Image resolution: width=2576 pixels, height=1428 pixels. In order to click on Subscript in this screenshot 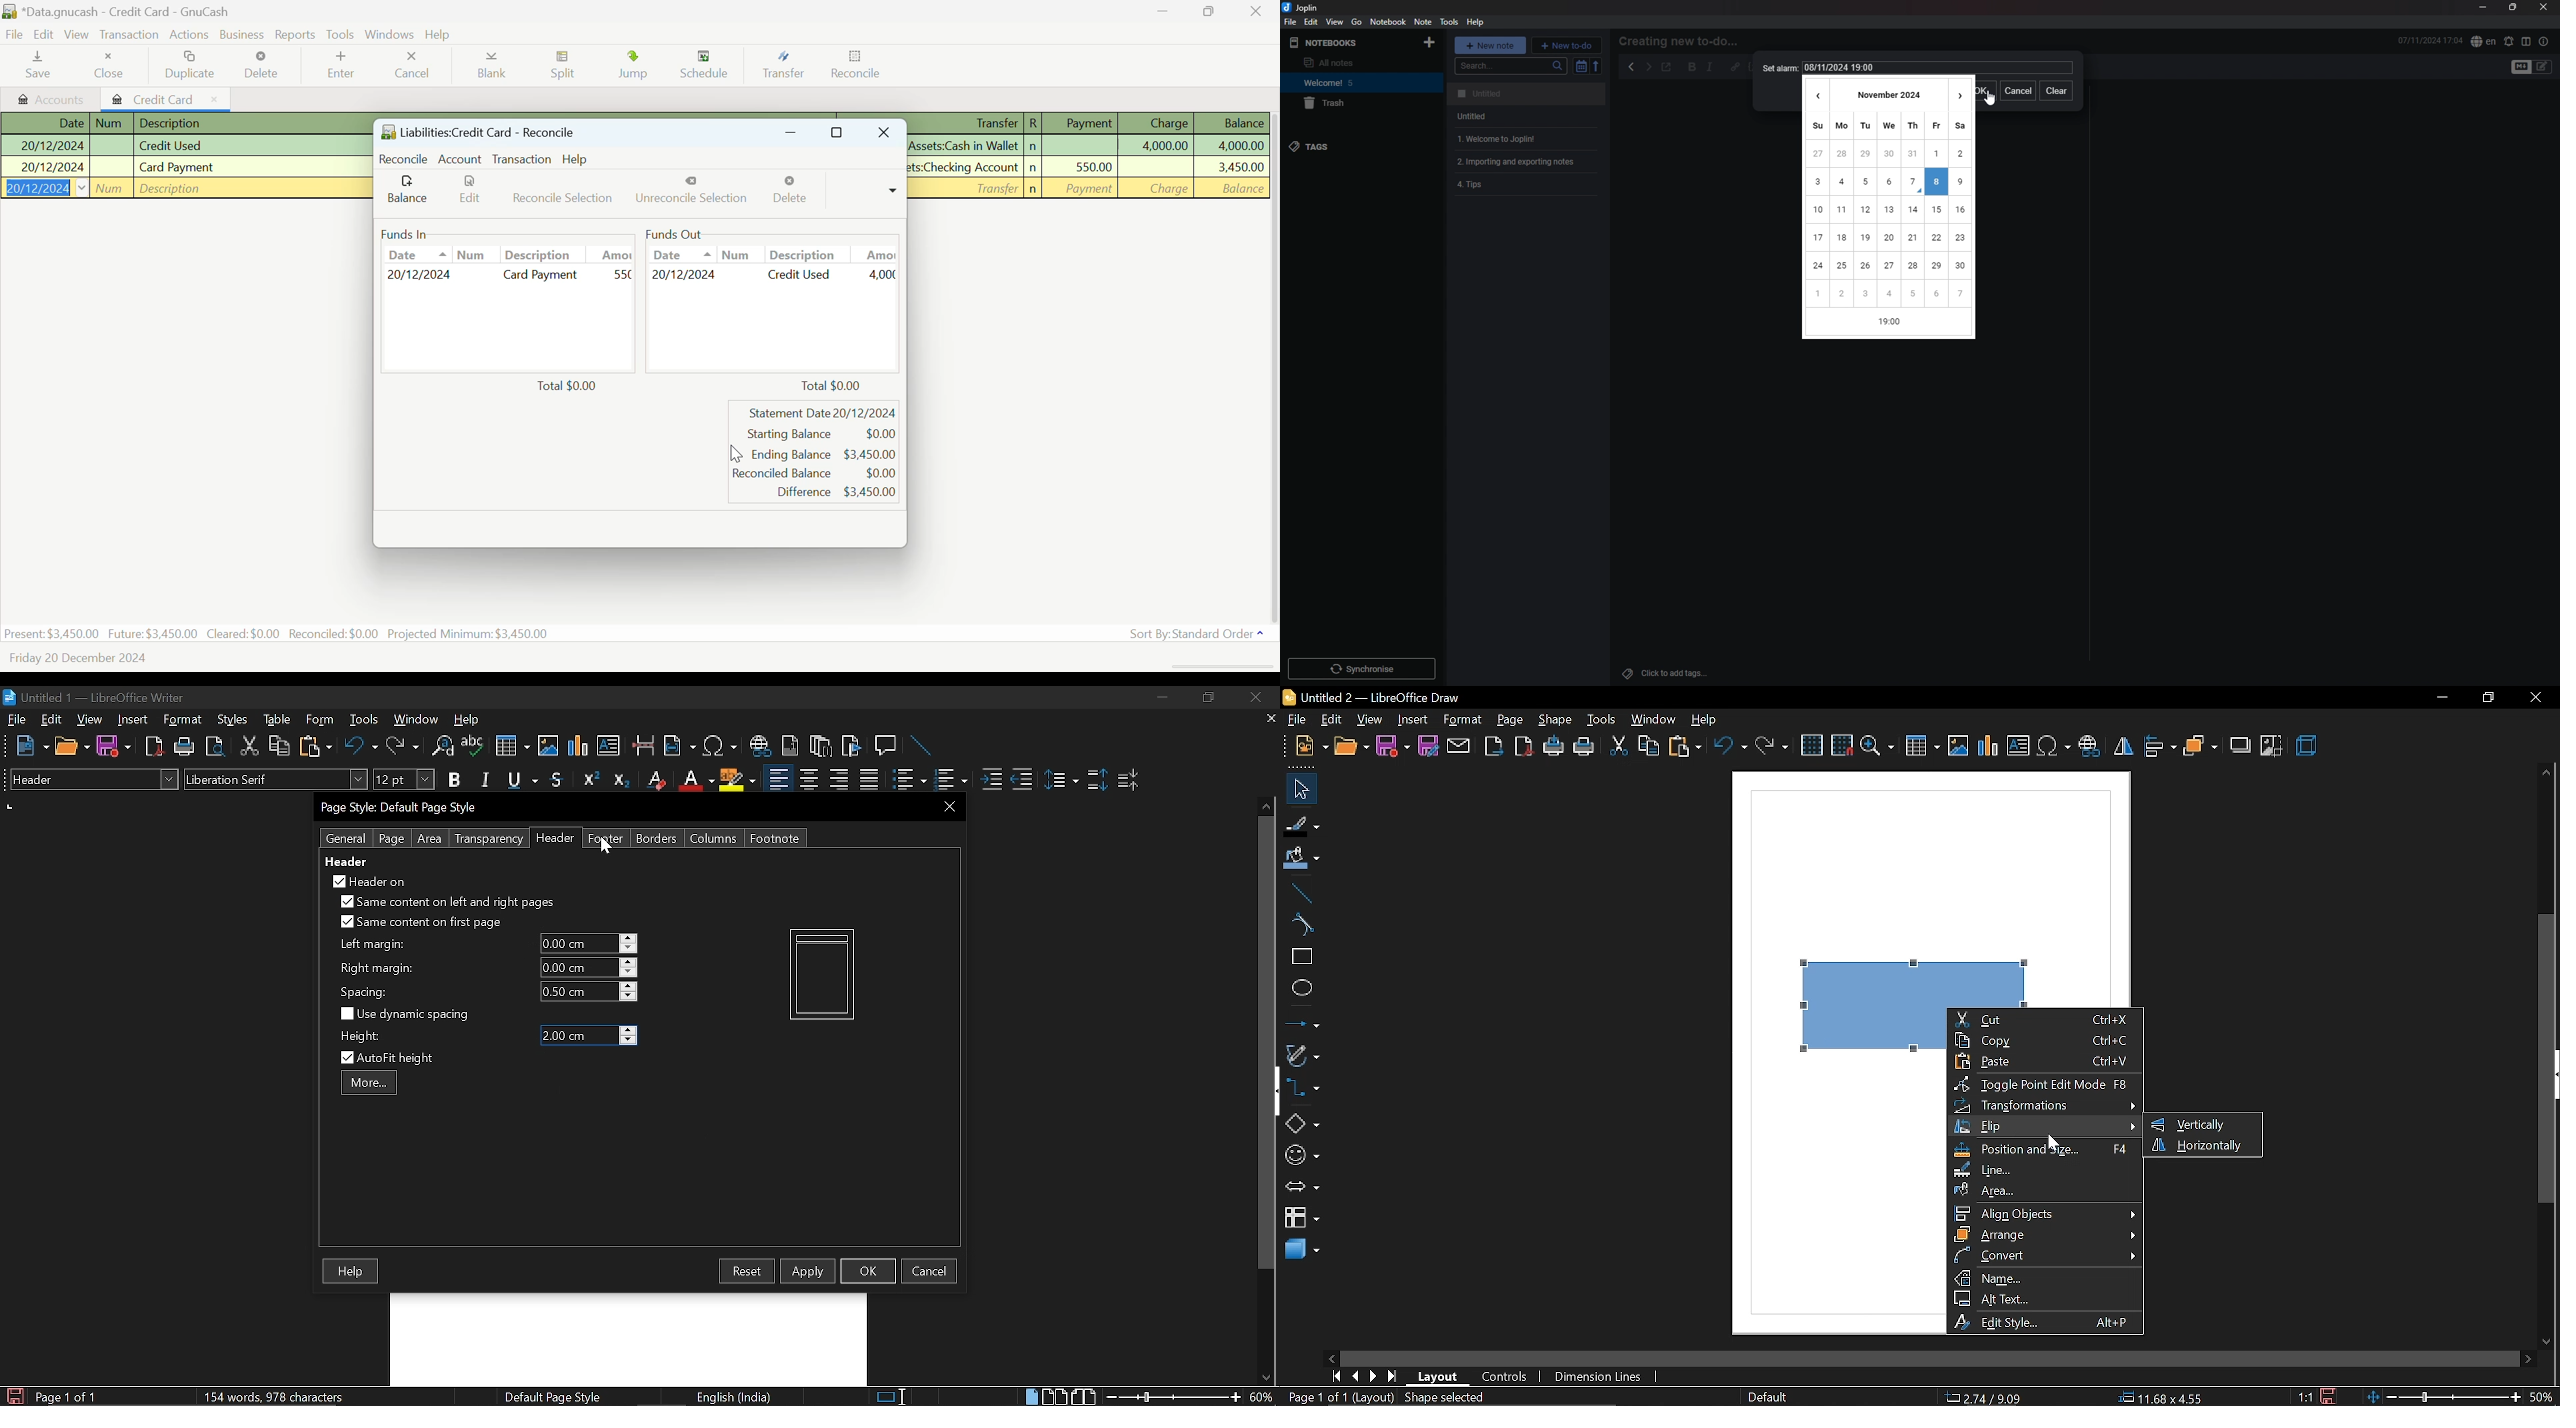, I will do `click(620, 780)`.